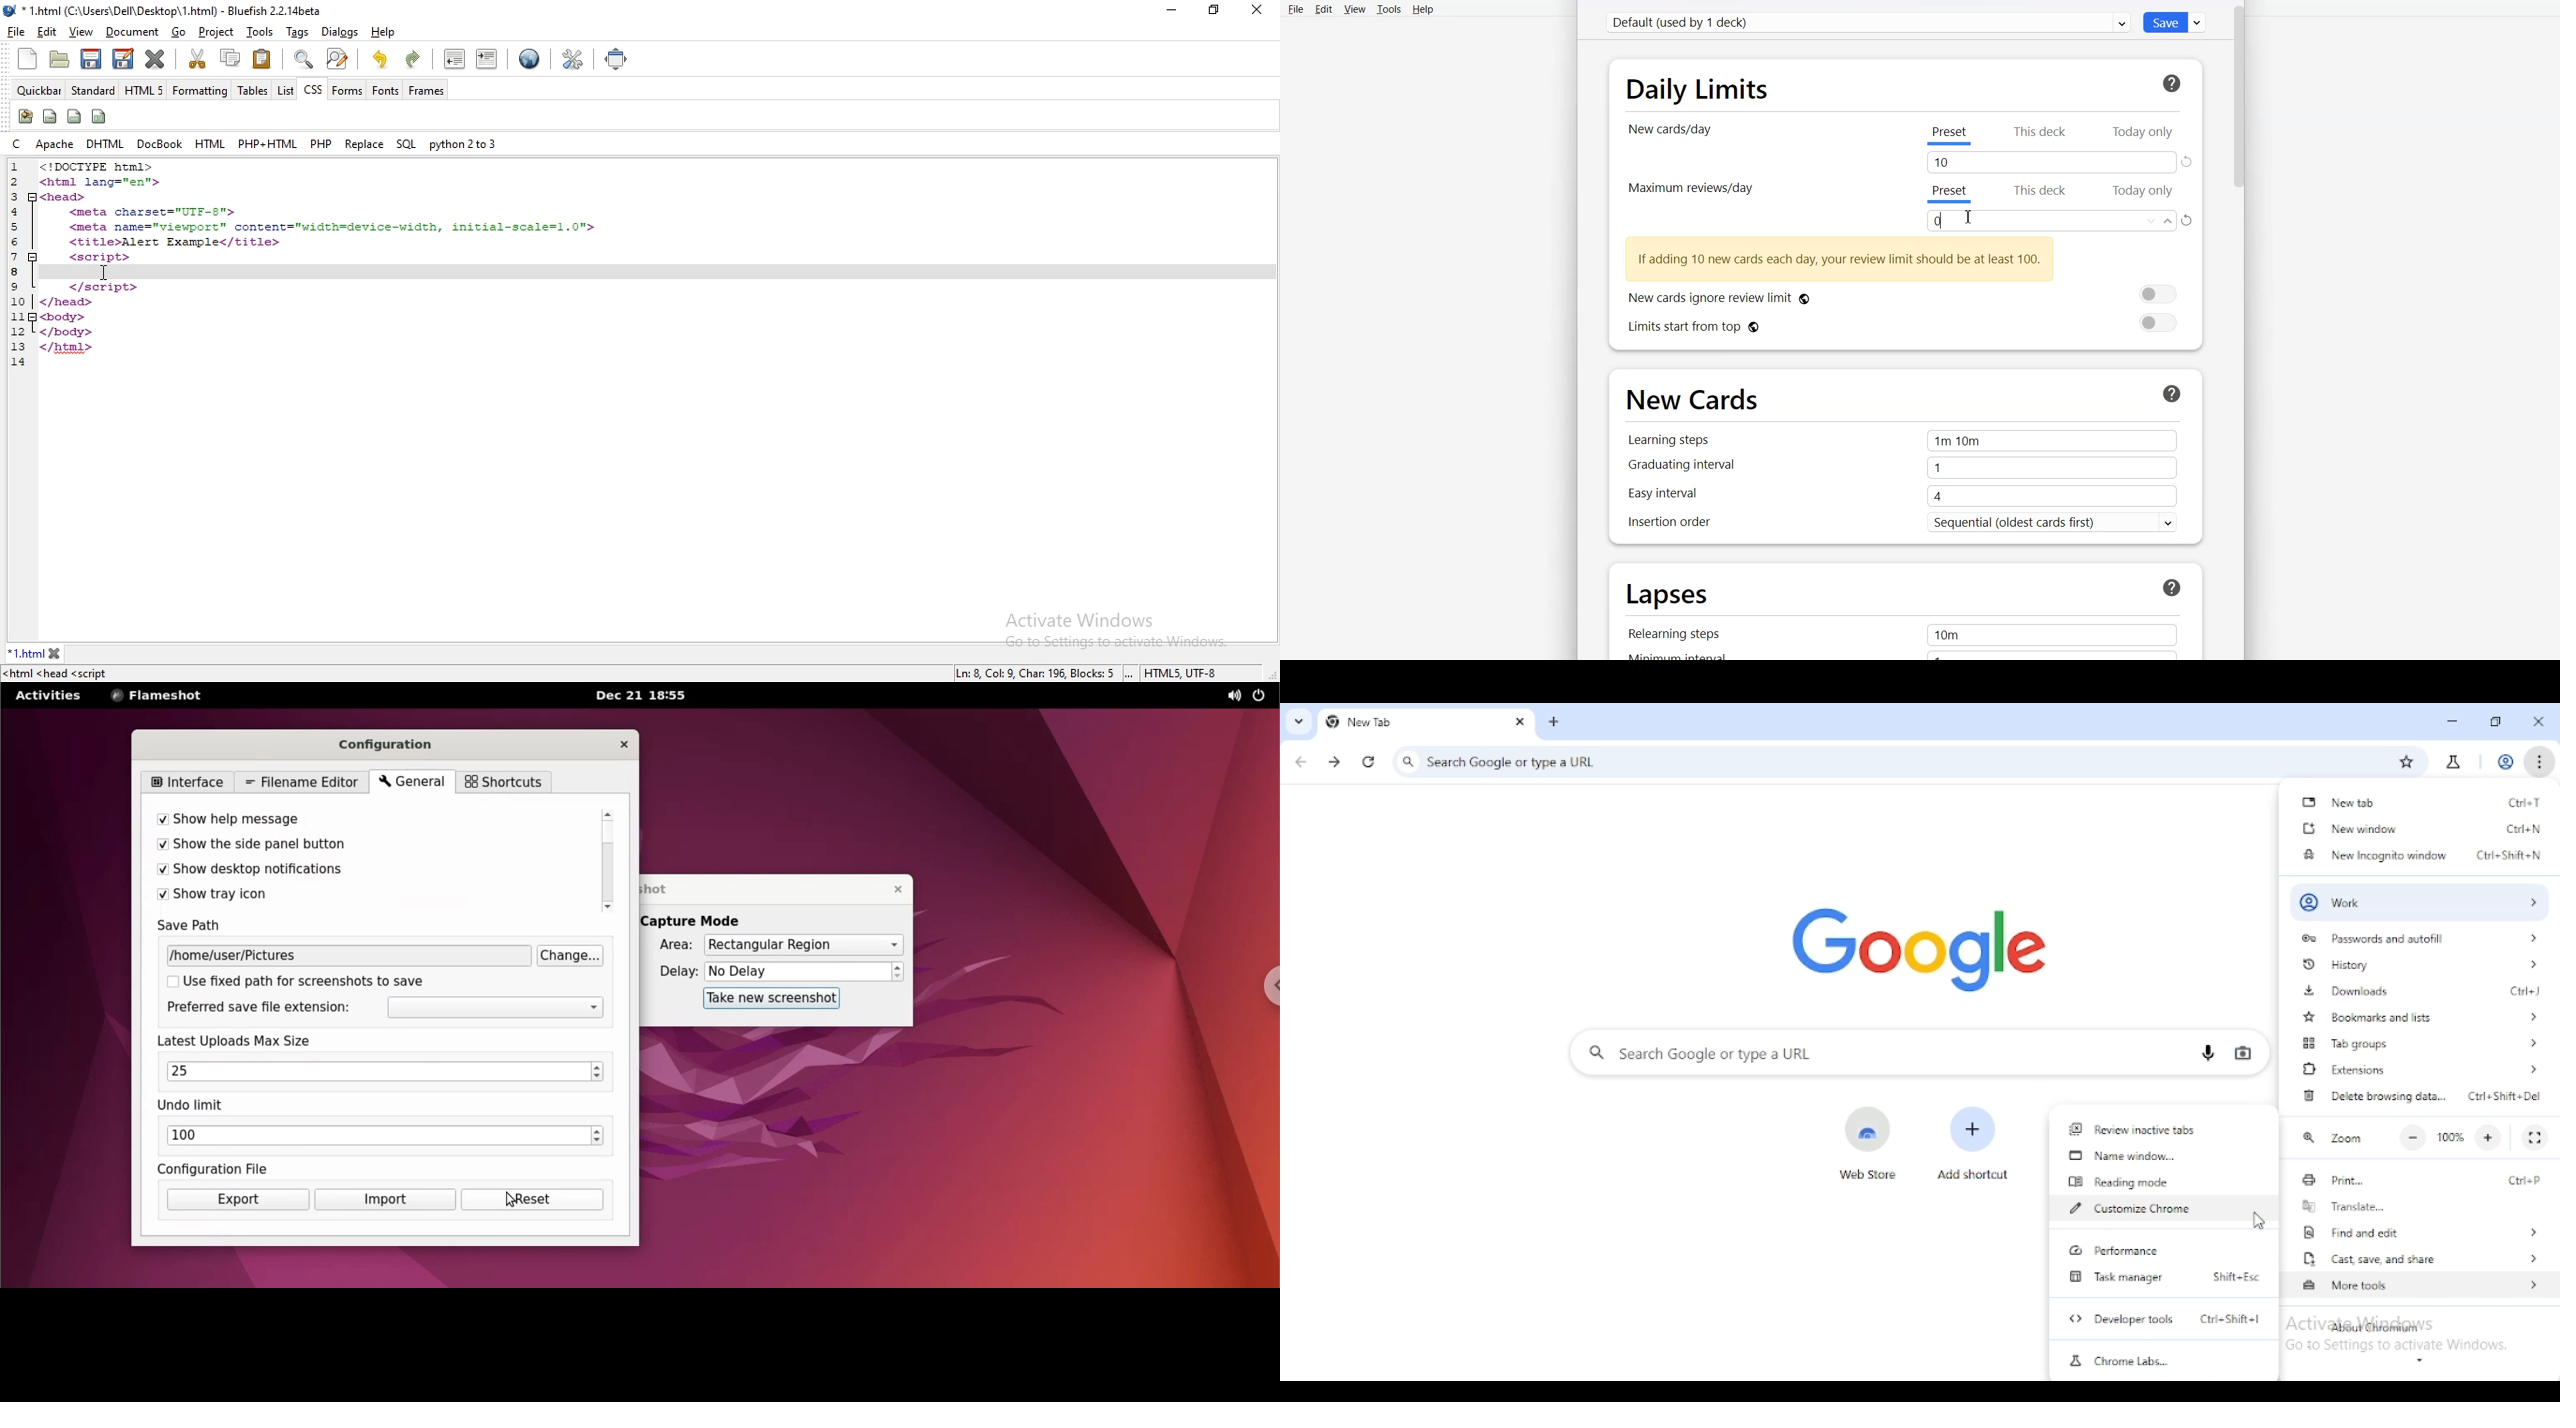 This screenshot has height=1428, width=2576. What do you see at coordinates (1867, 1053) in the screenshot?
I see `search google or type a URL` at bounding box center [1867, 1053].